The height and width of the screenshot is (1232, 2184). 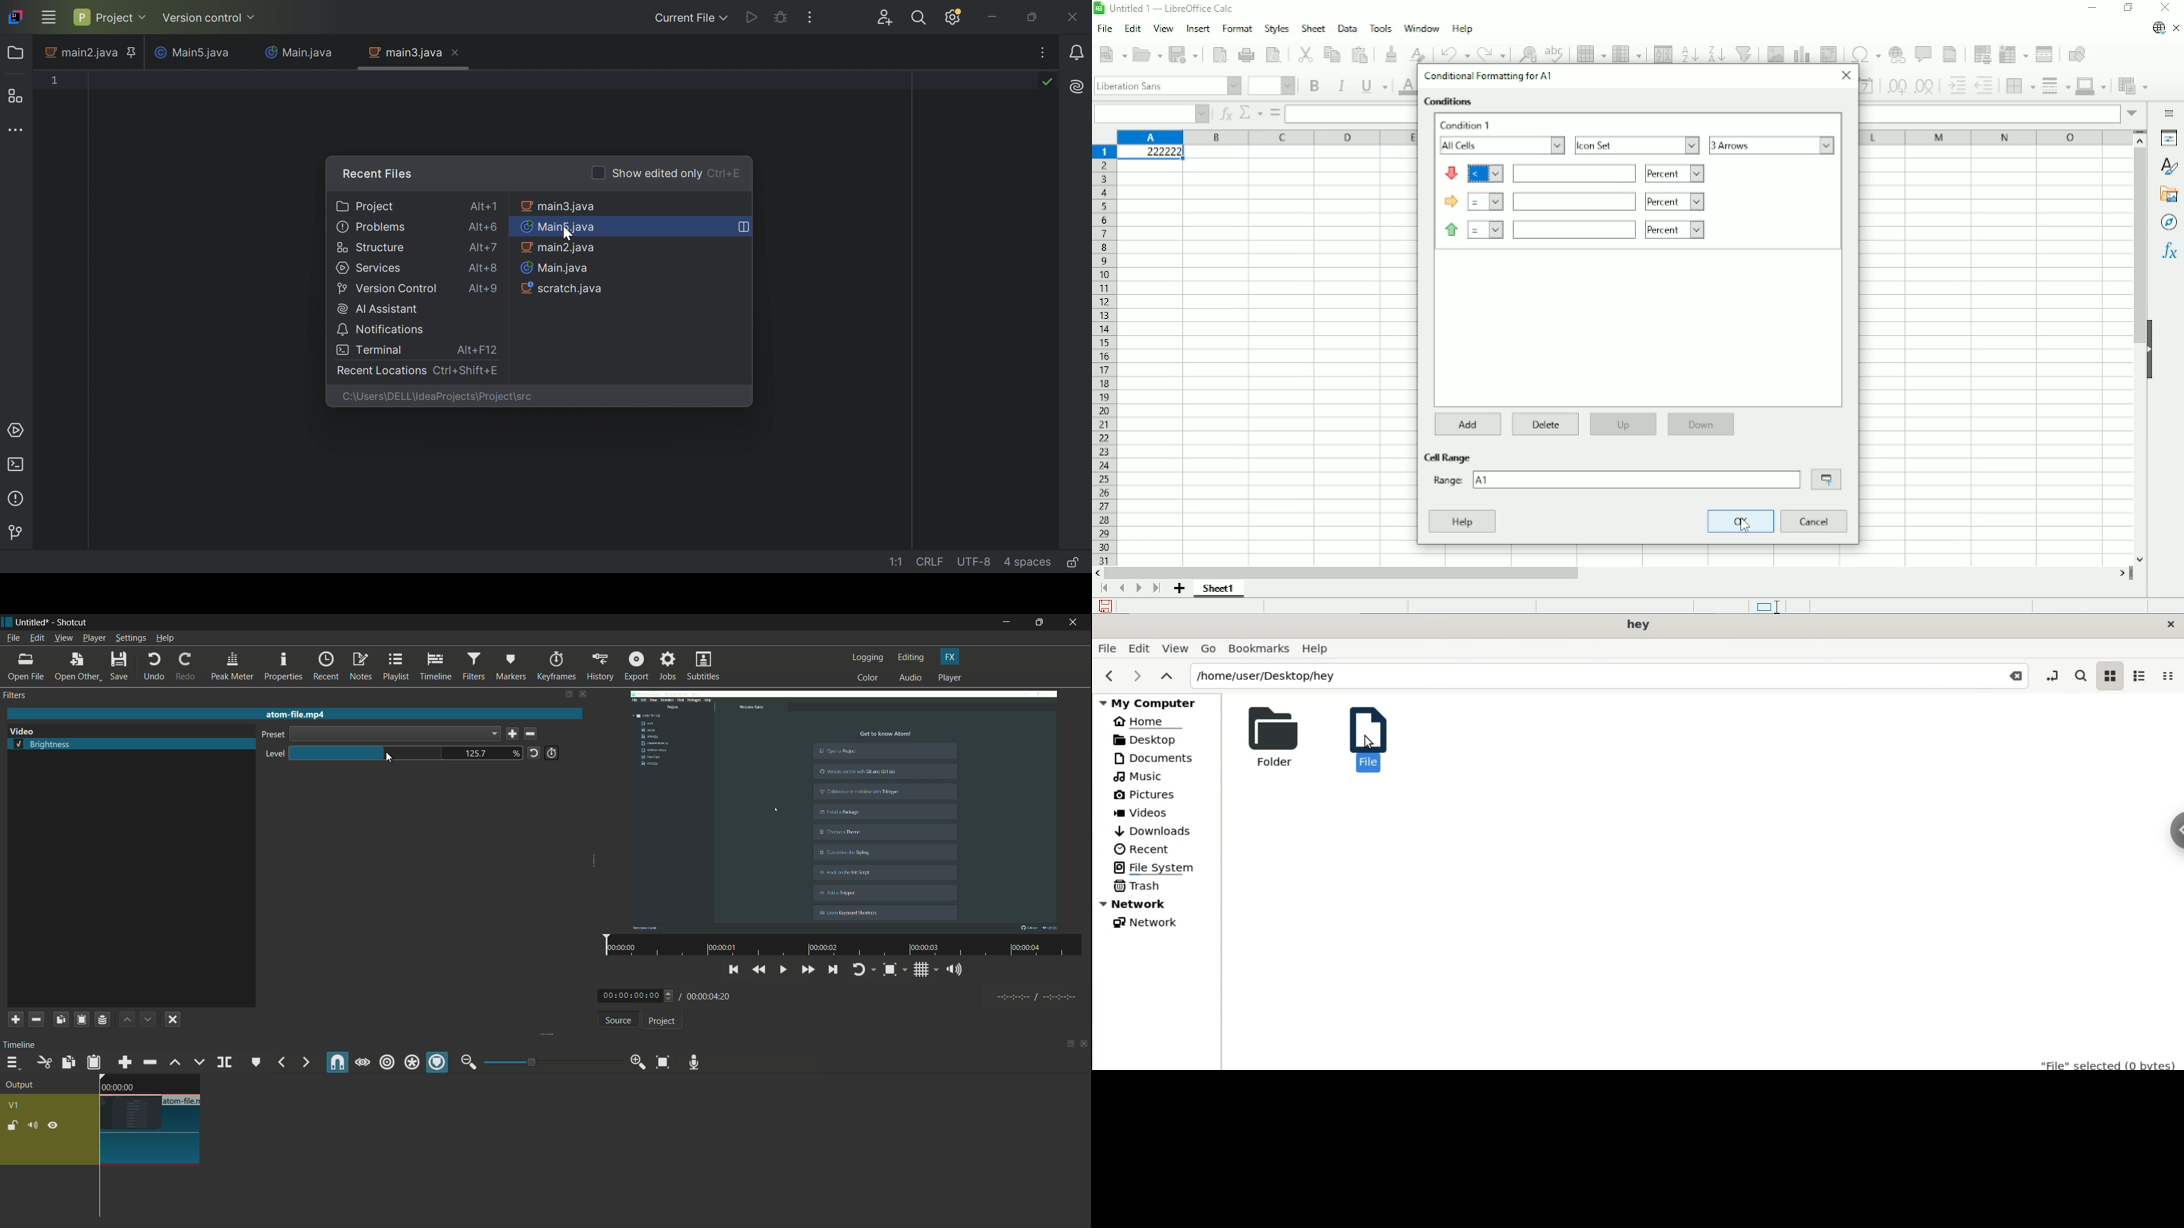 I want to click on Freeze columns and rows, so click(x=2013, y=53).